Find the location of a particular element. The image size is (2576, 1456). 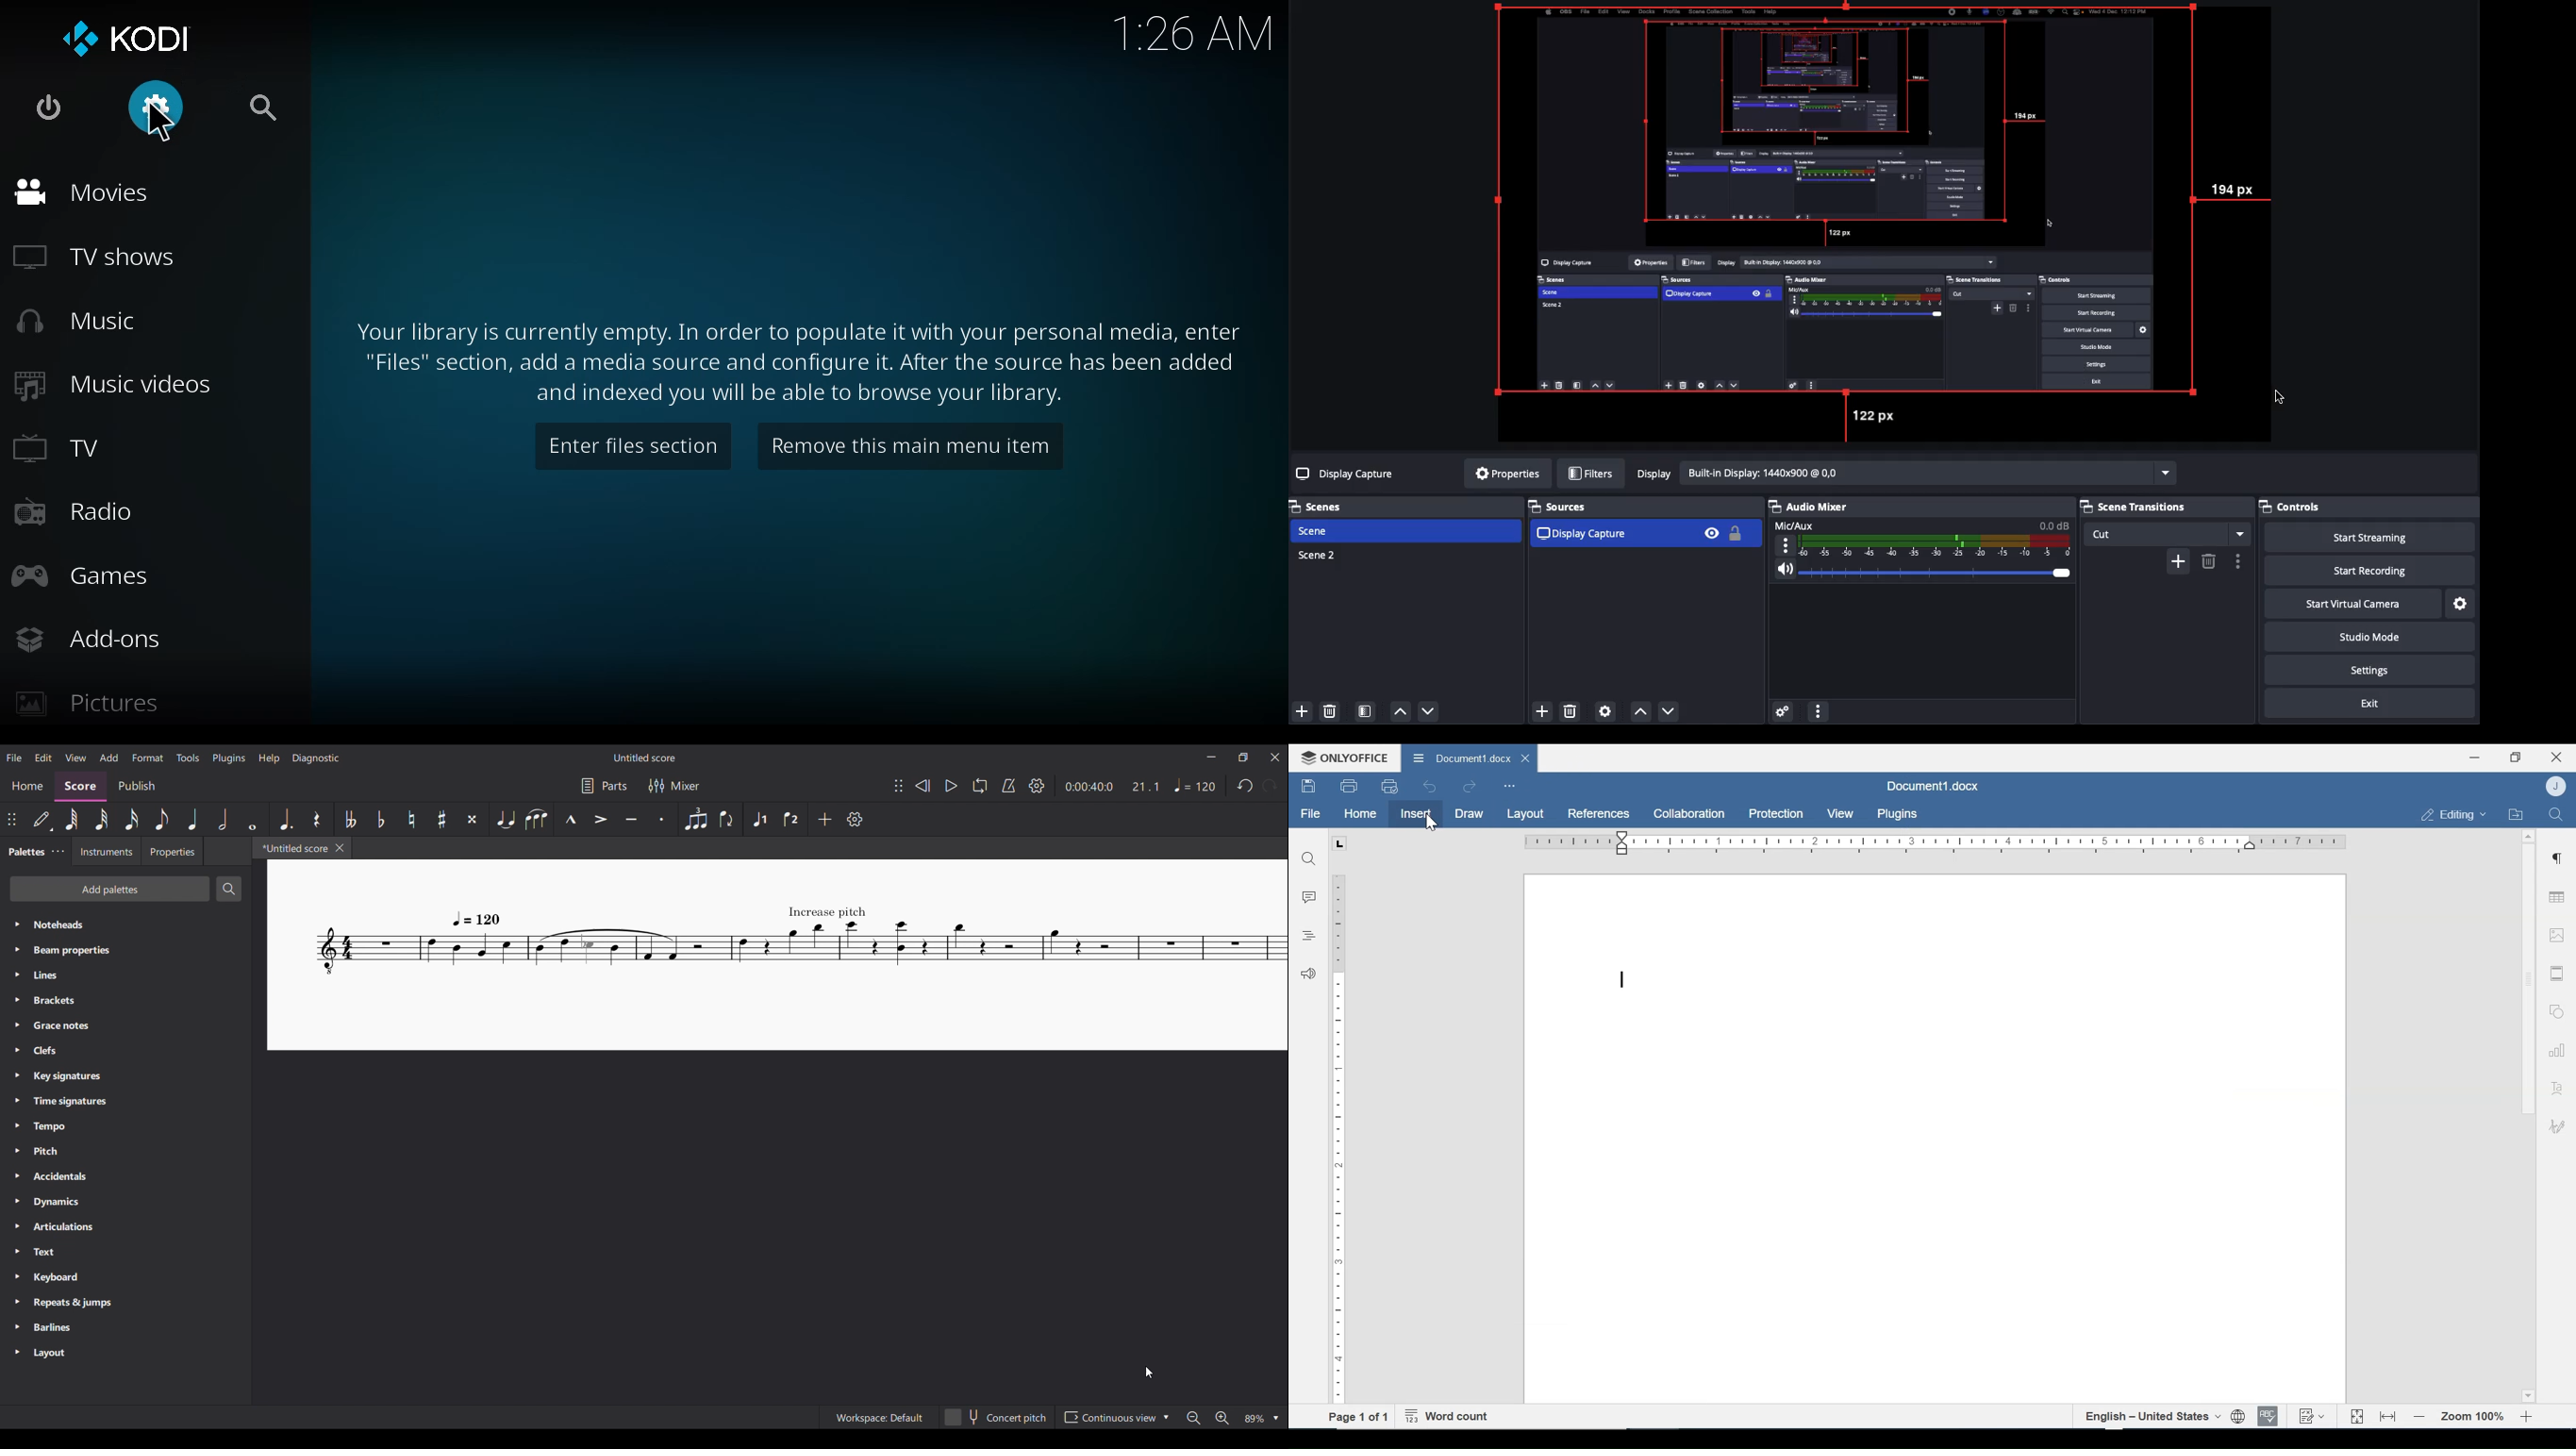

minimize is located at coordinates (2475, 757).